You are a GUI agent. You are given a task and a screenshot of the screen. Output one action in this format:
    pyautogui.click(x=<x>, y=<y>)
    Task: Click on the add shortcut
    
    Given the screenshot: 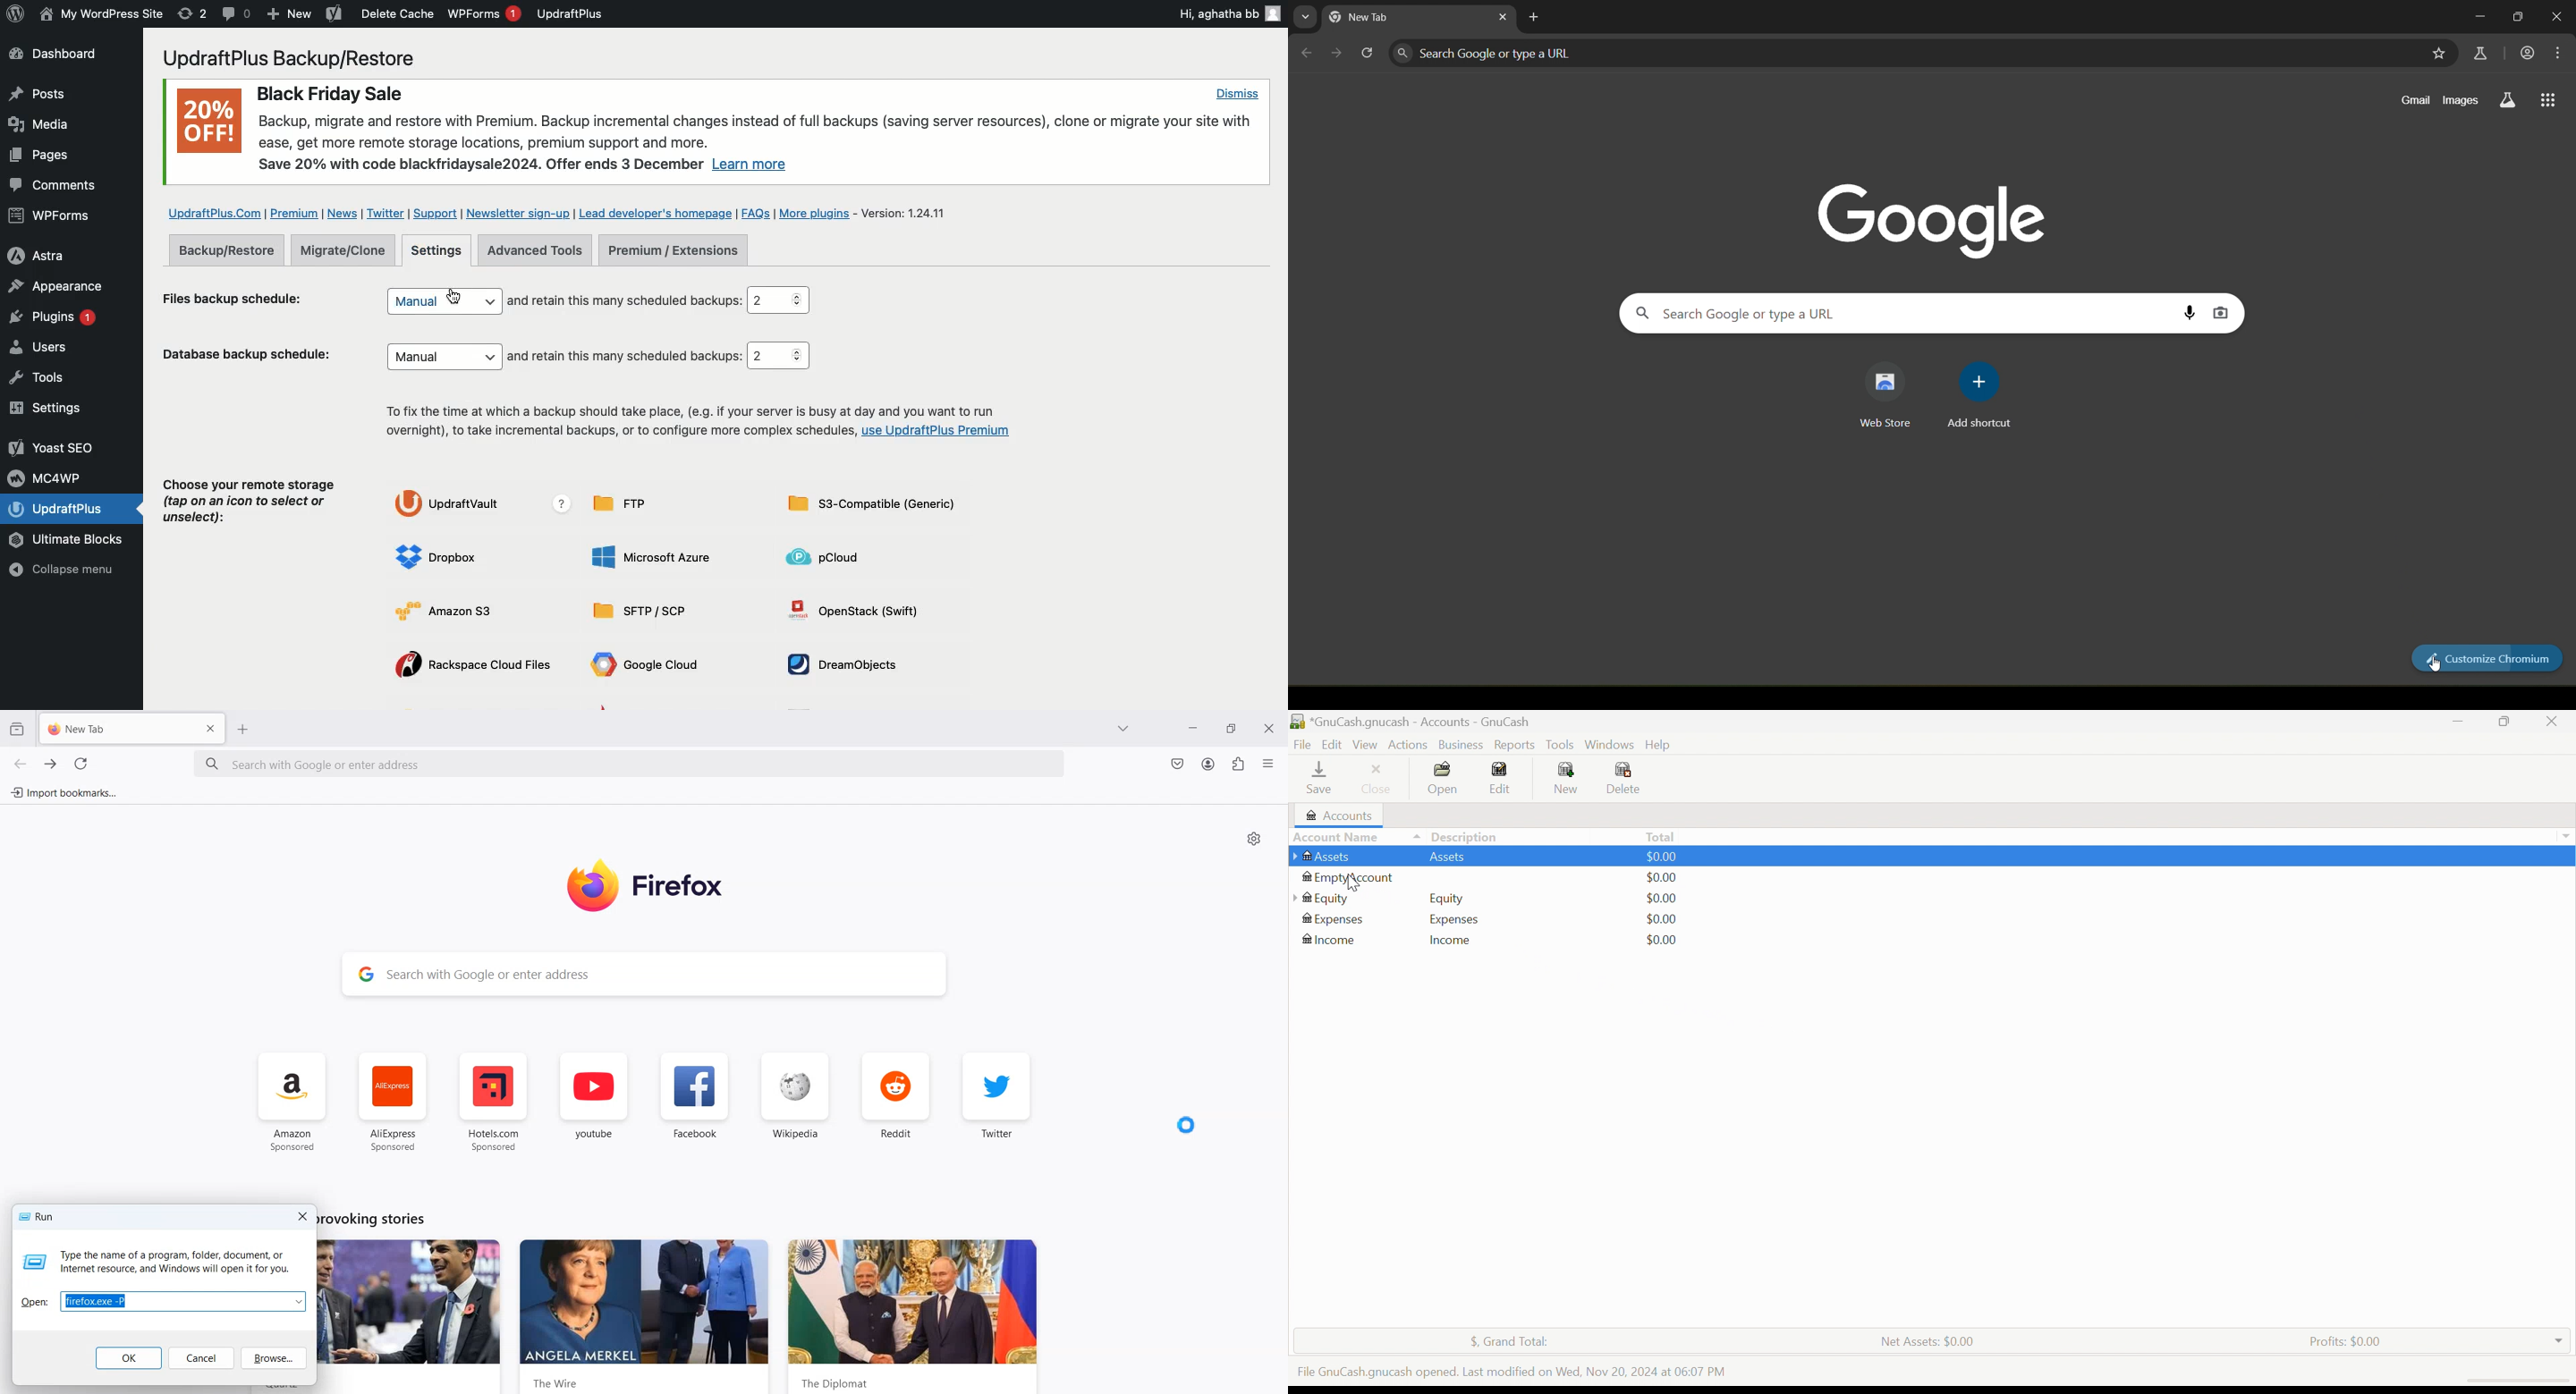 What is the action you would take?
    pyautogui.click(x=1985, y=392)
    